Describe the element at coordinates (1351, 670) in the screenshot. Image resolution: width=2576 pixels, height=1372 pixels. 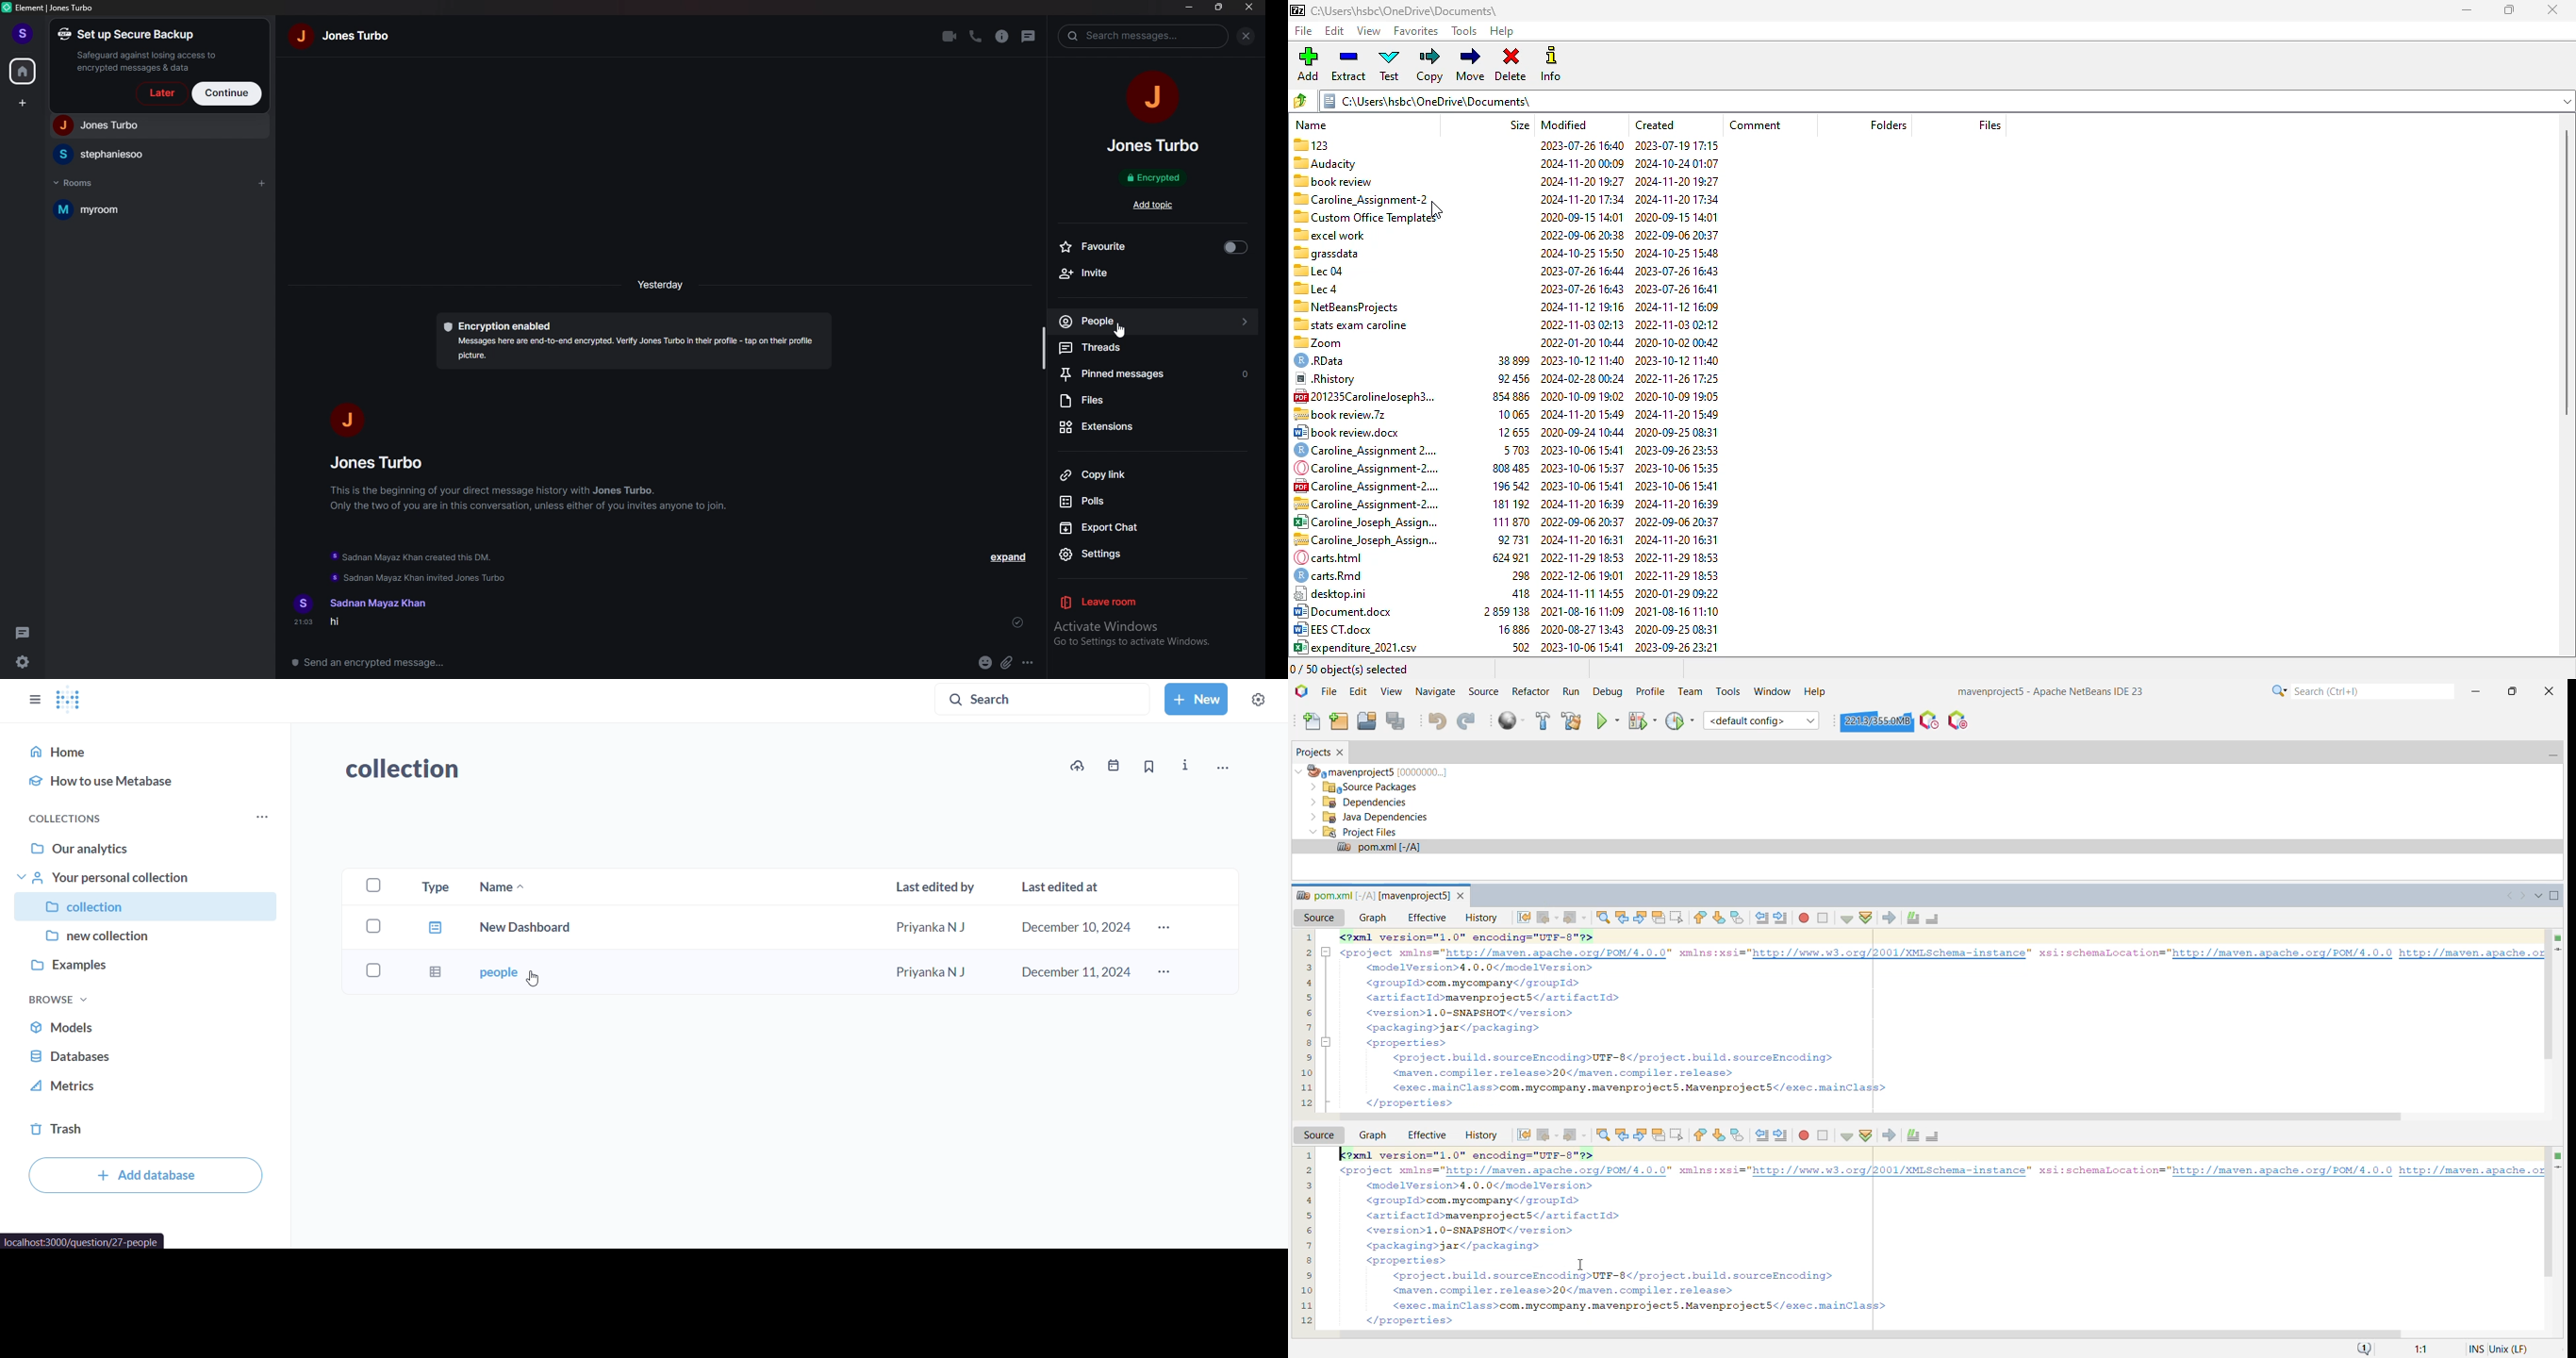
I see `0/50 object(s)` at that location.